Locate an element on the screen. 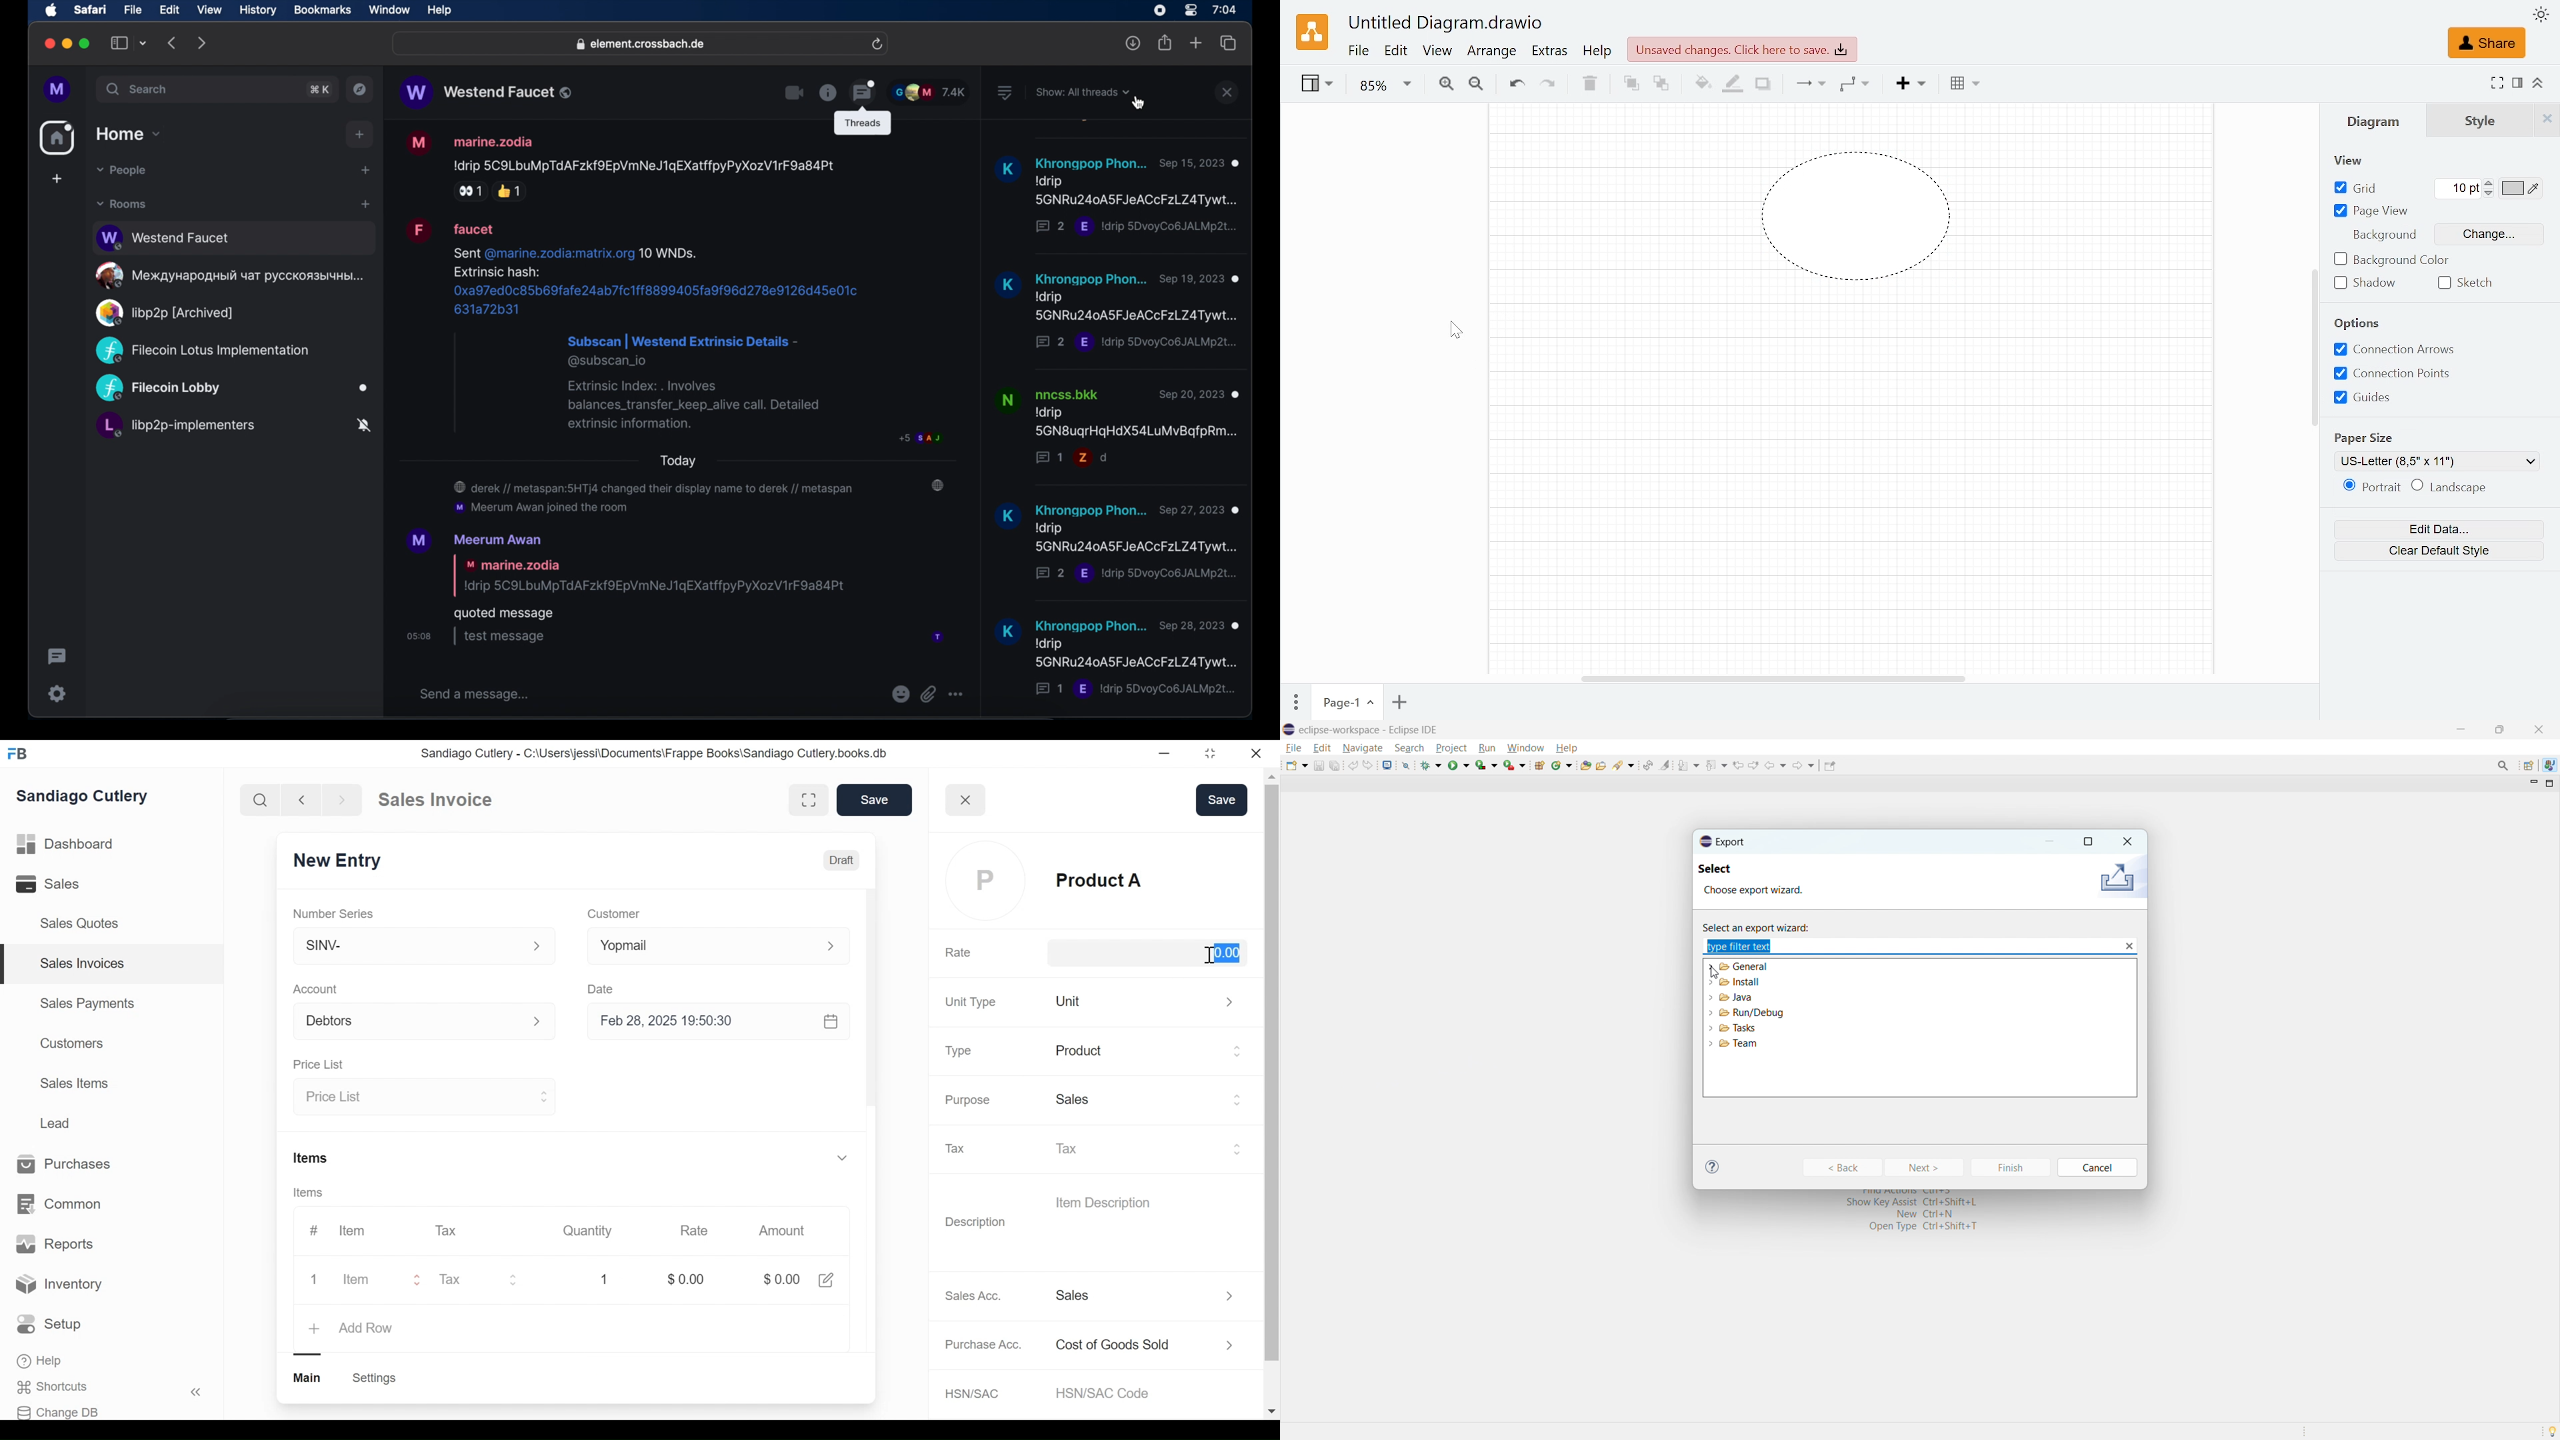 The width and height of the screenshot is (2576, 1456). CLear default style is located at coordinates (2435, 551).